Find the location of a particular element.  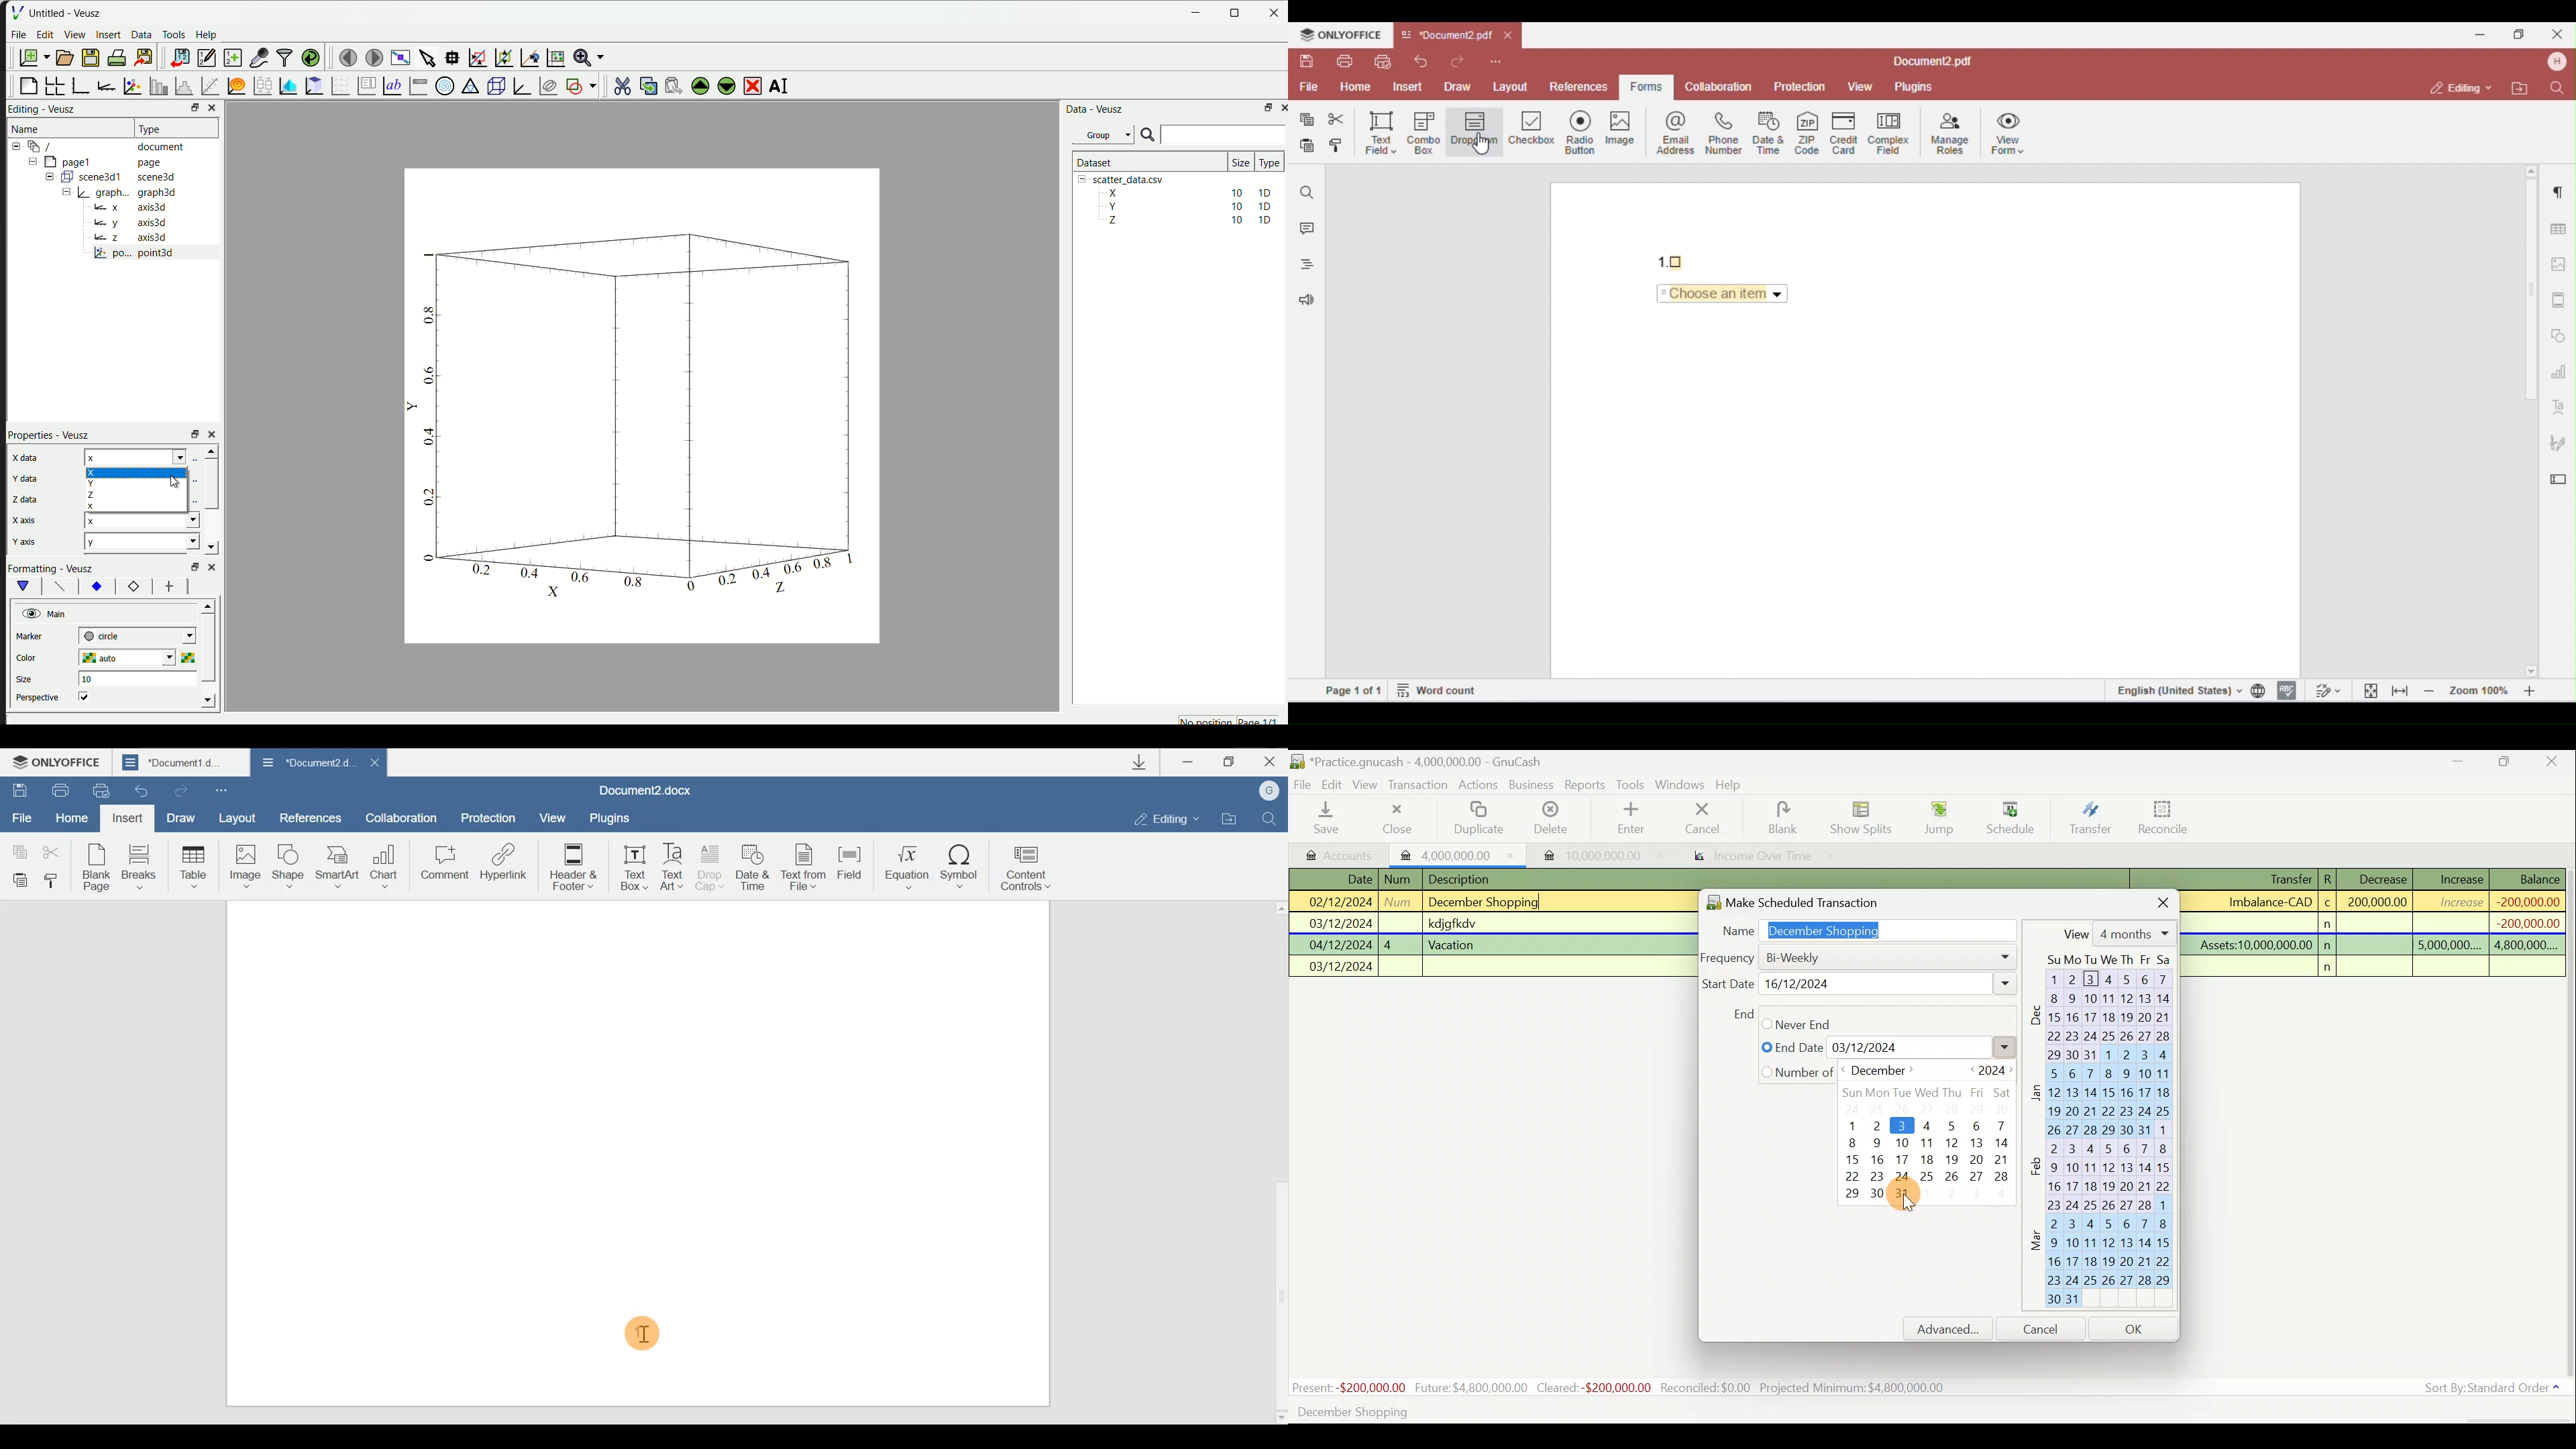

filter data is located at coordinates (282, 56).